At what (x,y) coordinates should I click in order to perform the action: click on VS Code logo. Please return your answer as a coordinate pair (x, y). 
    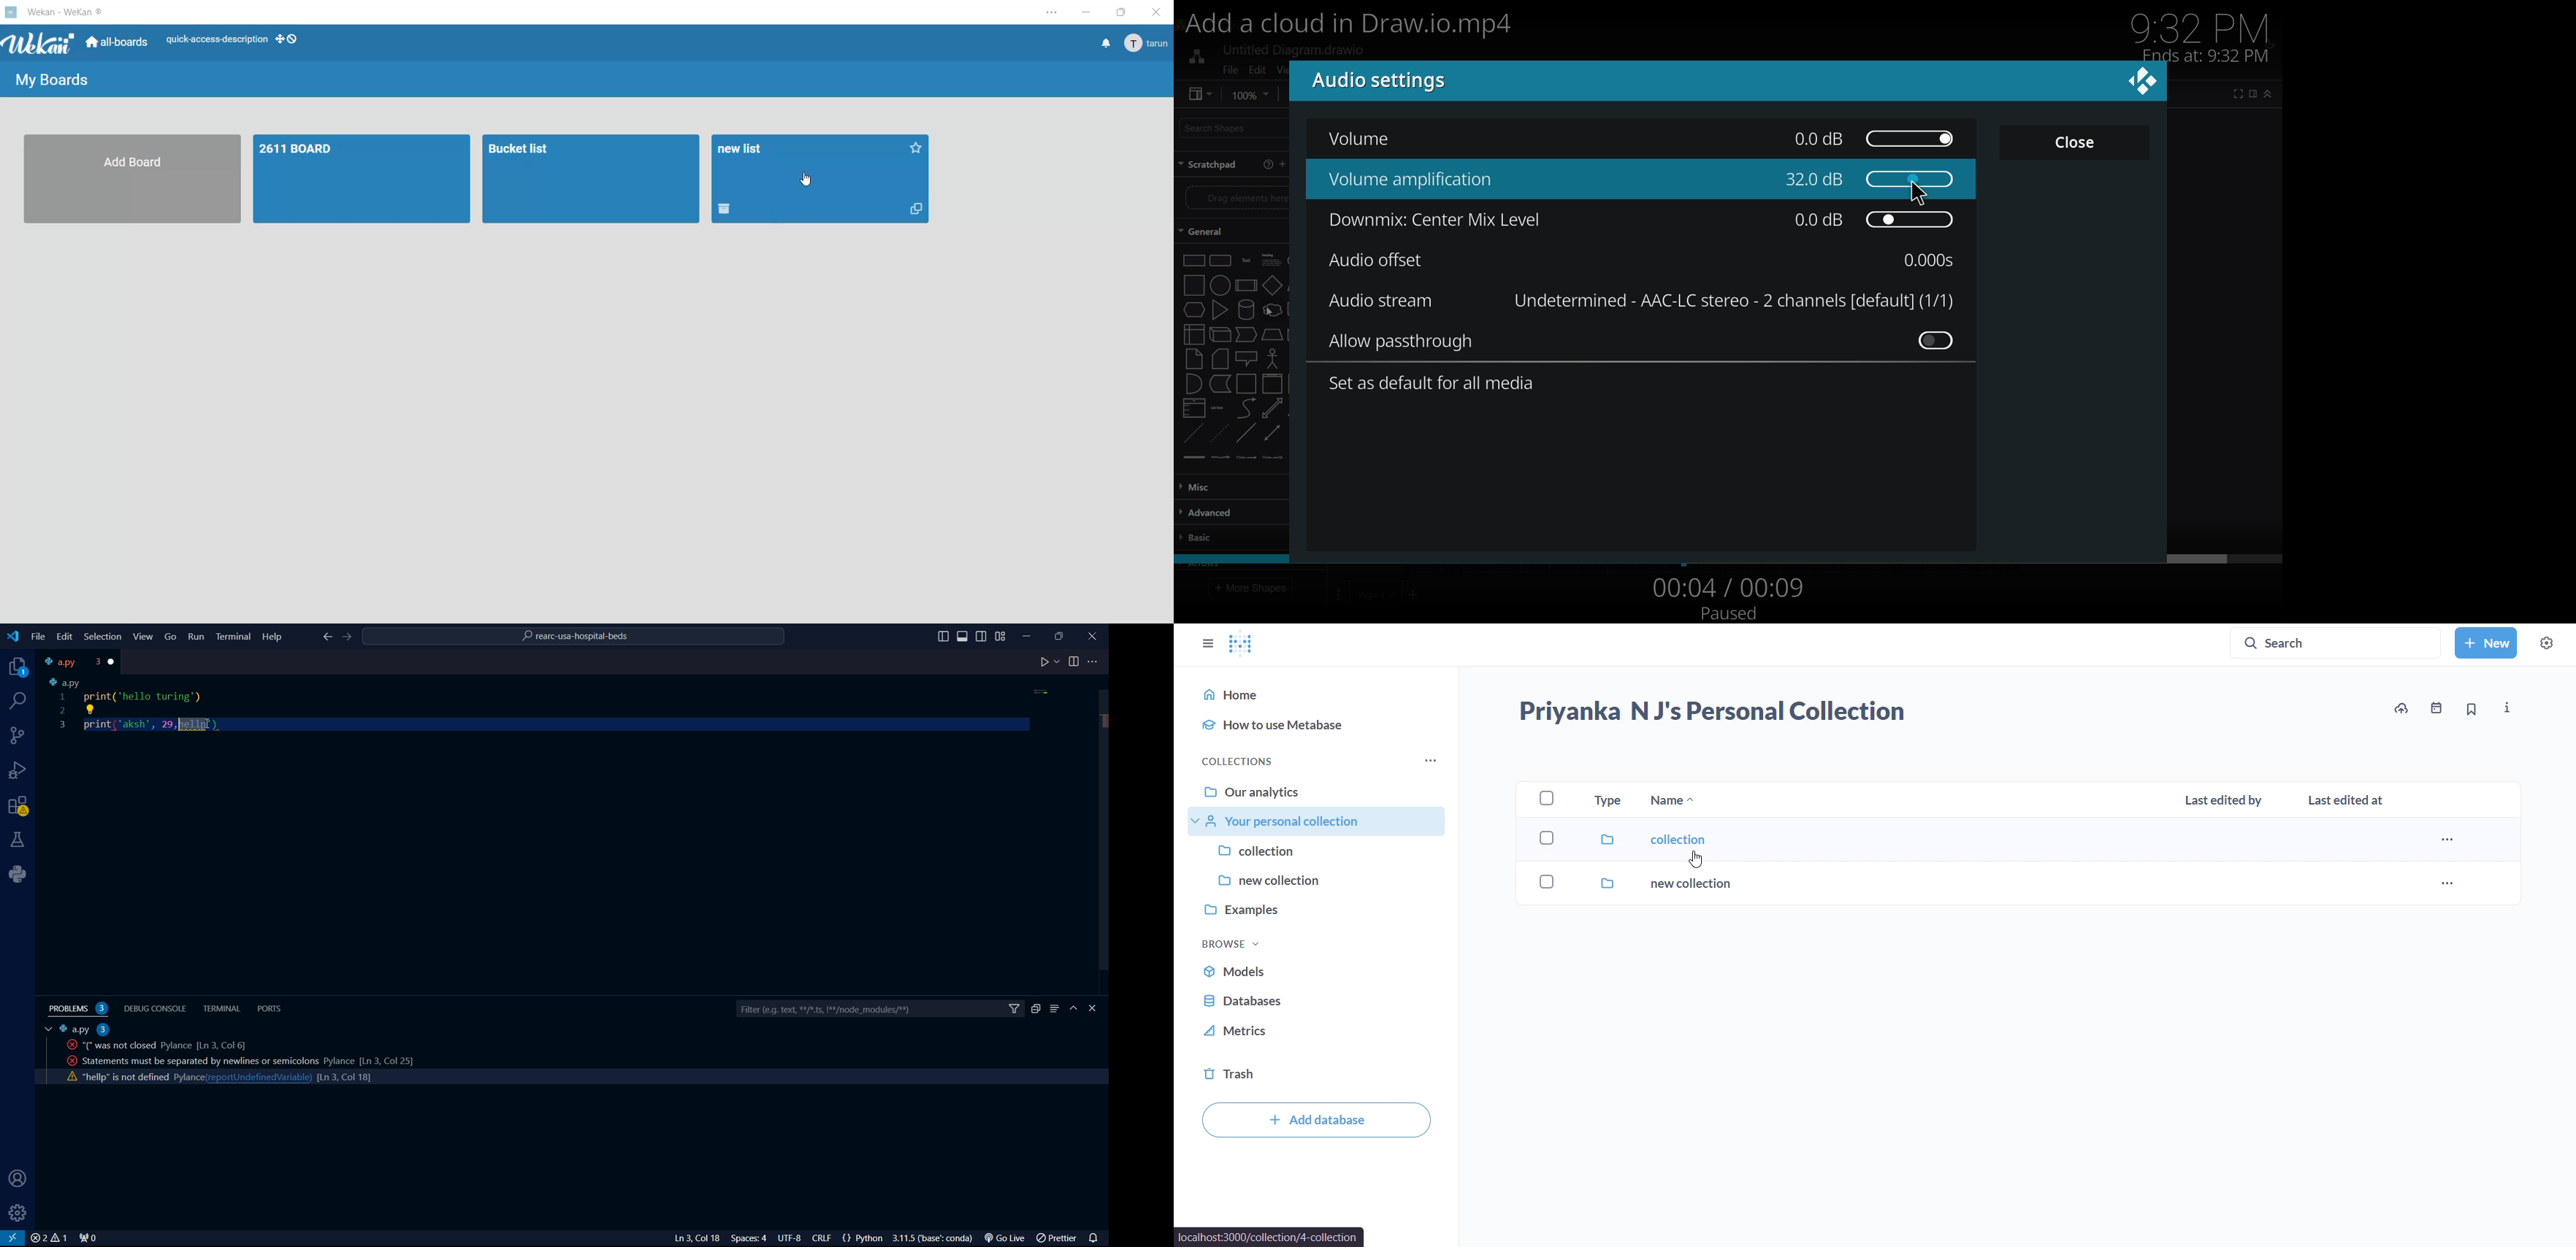
    Looking at the image, I should click on (12, 635).